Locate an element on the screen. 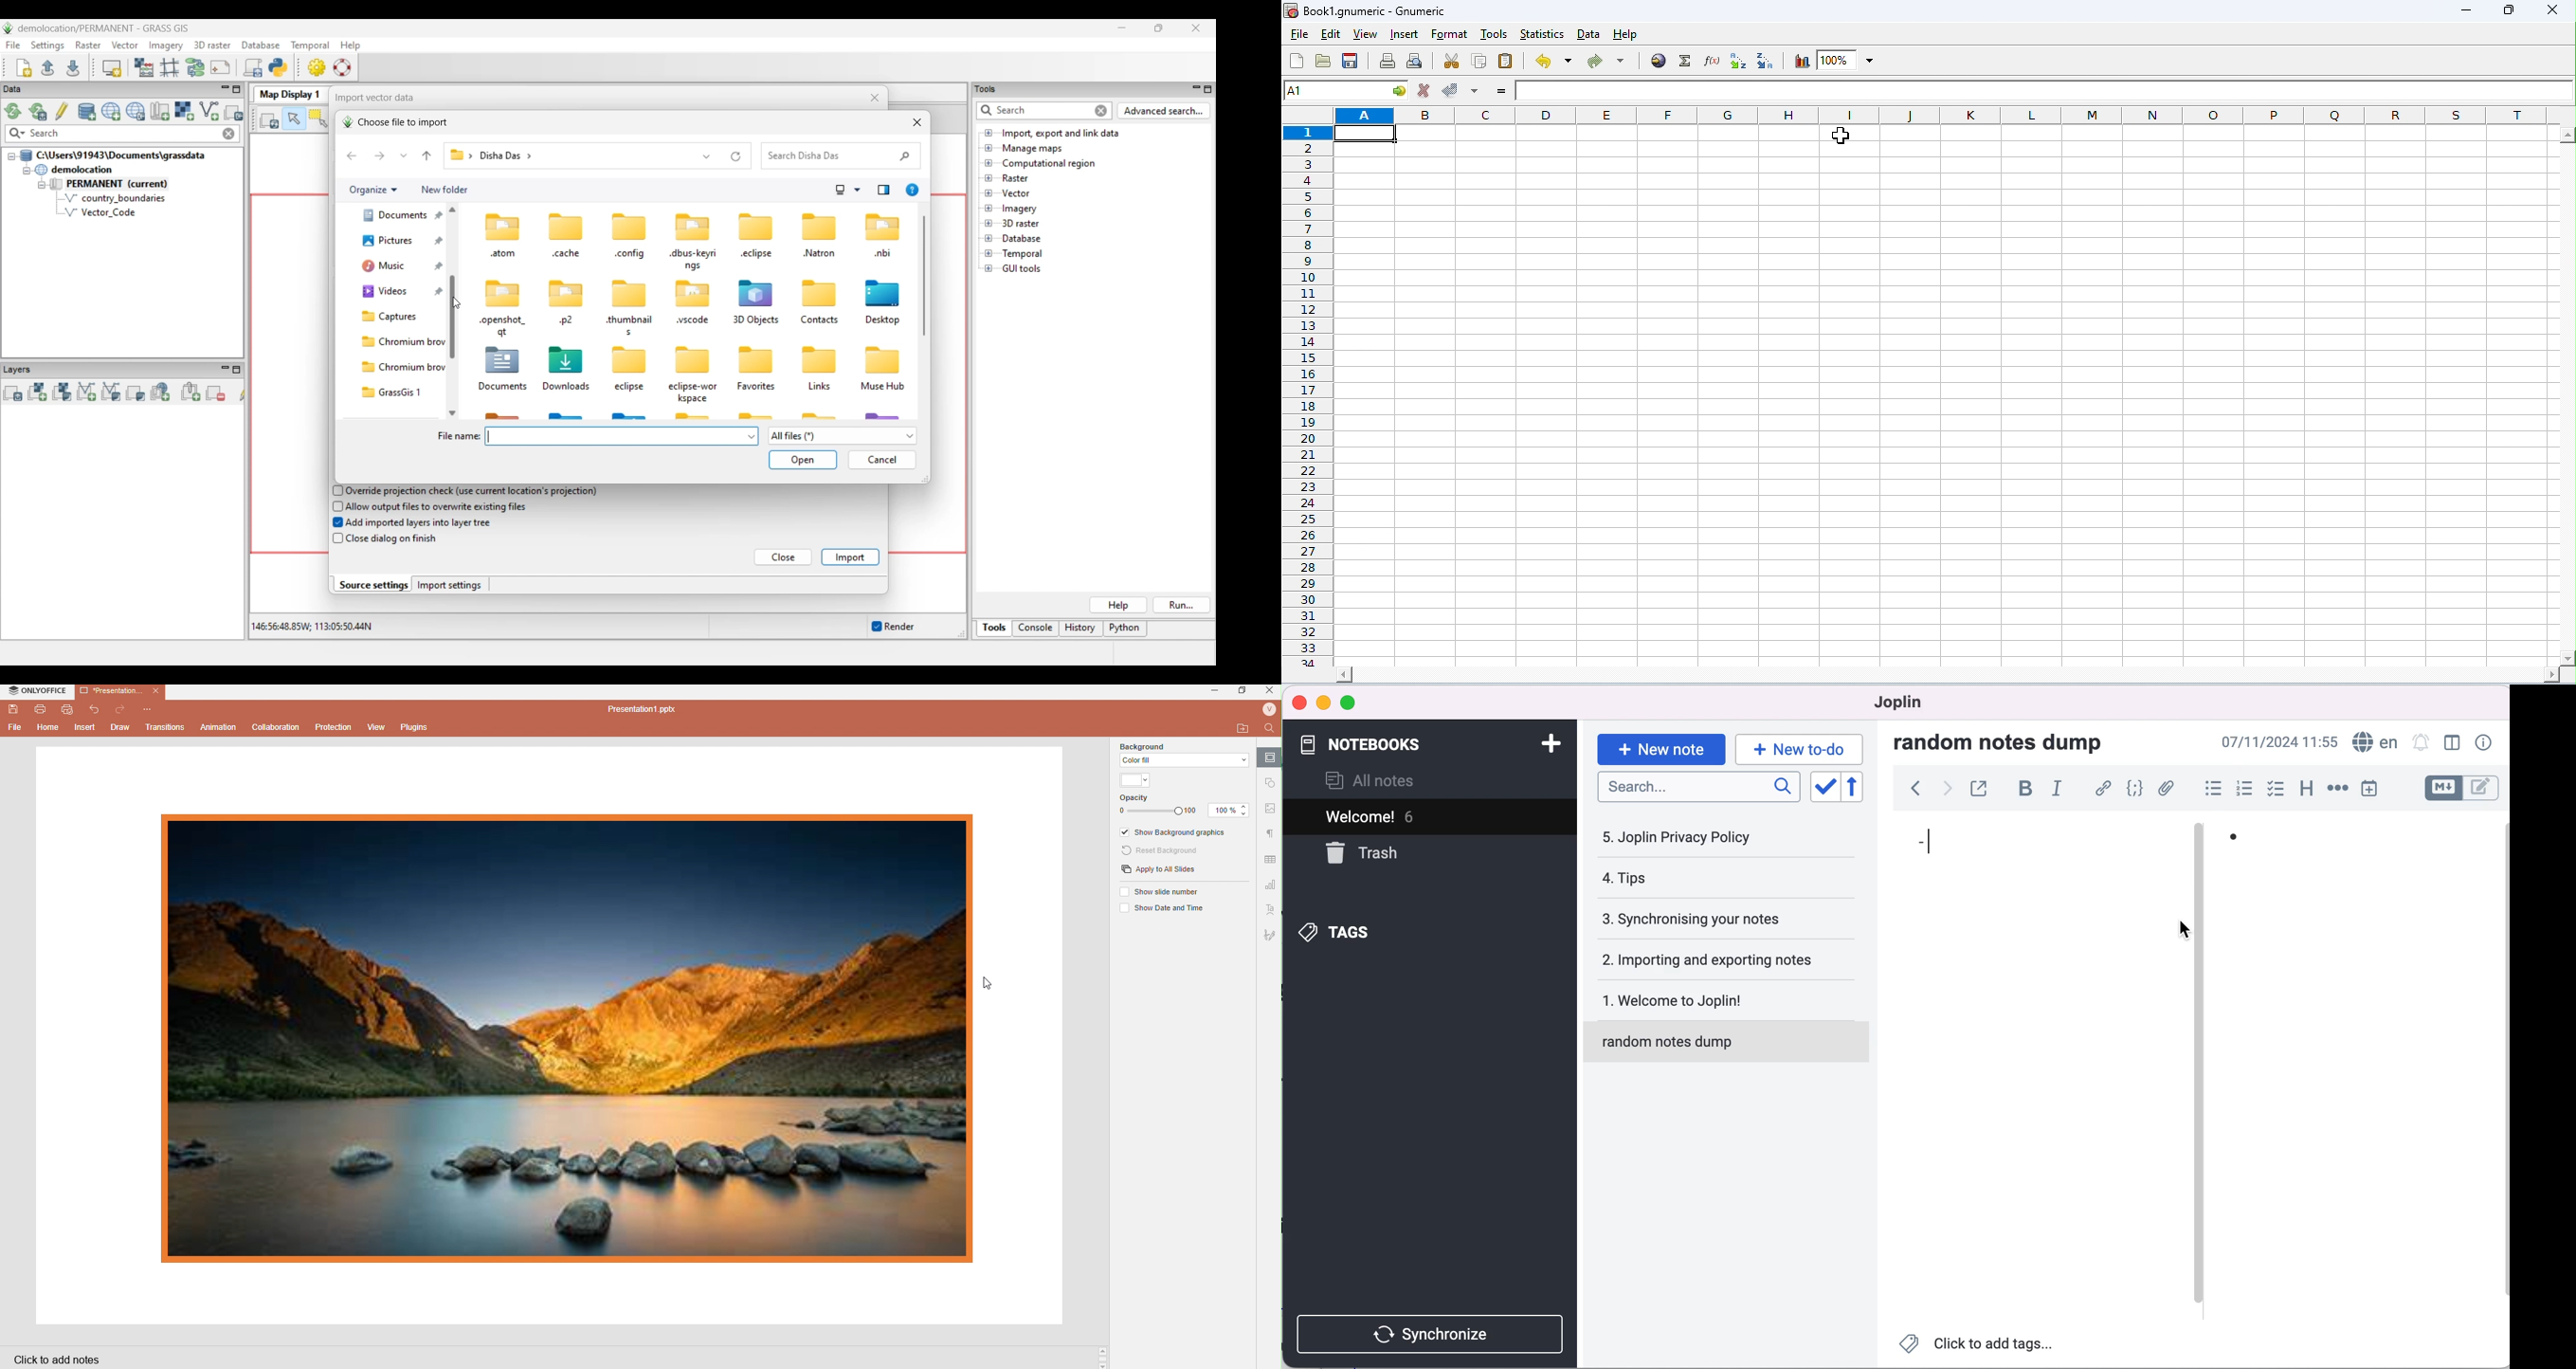 The height and width of the screenshot is (1372, 2576). cache is located at coordinates (566, 254).